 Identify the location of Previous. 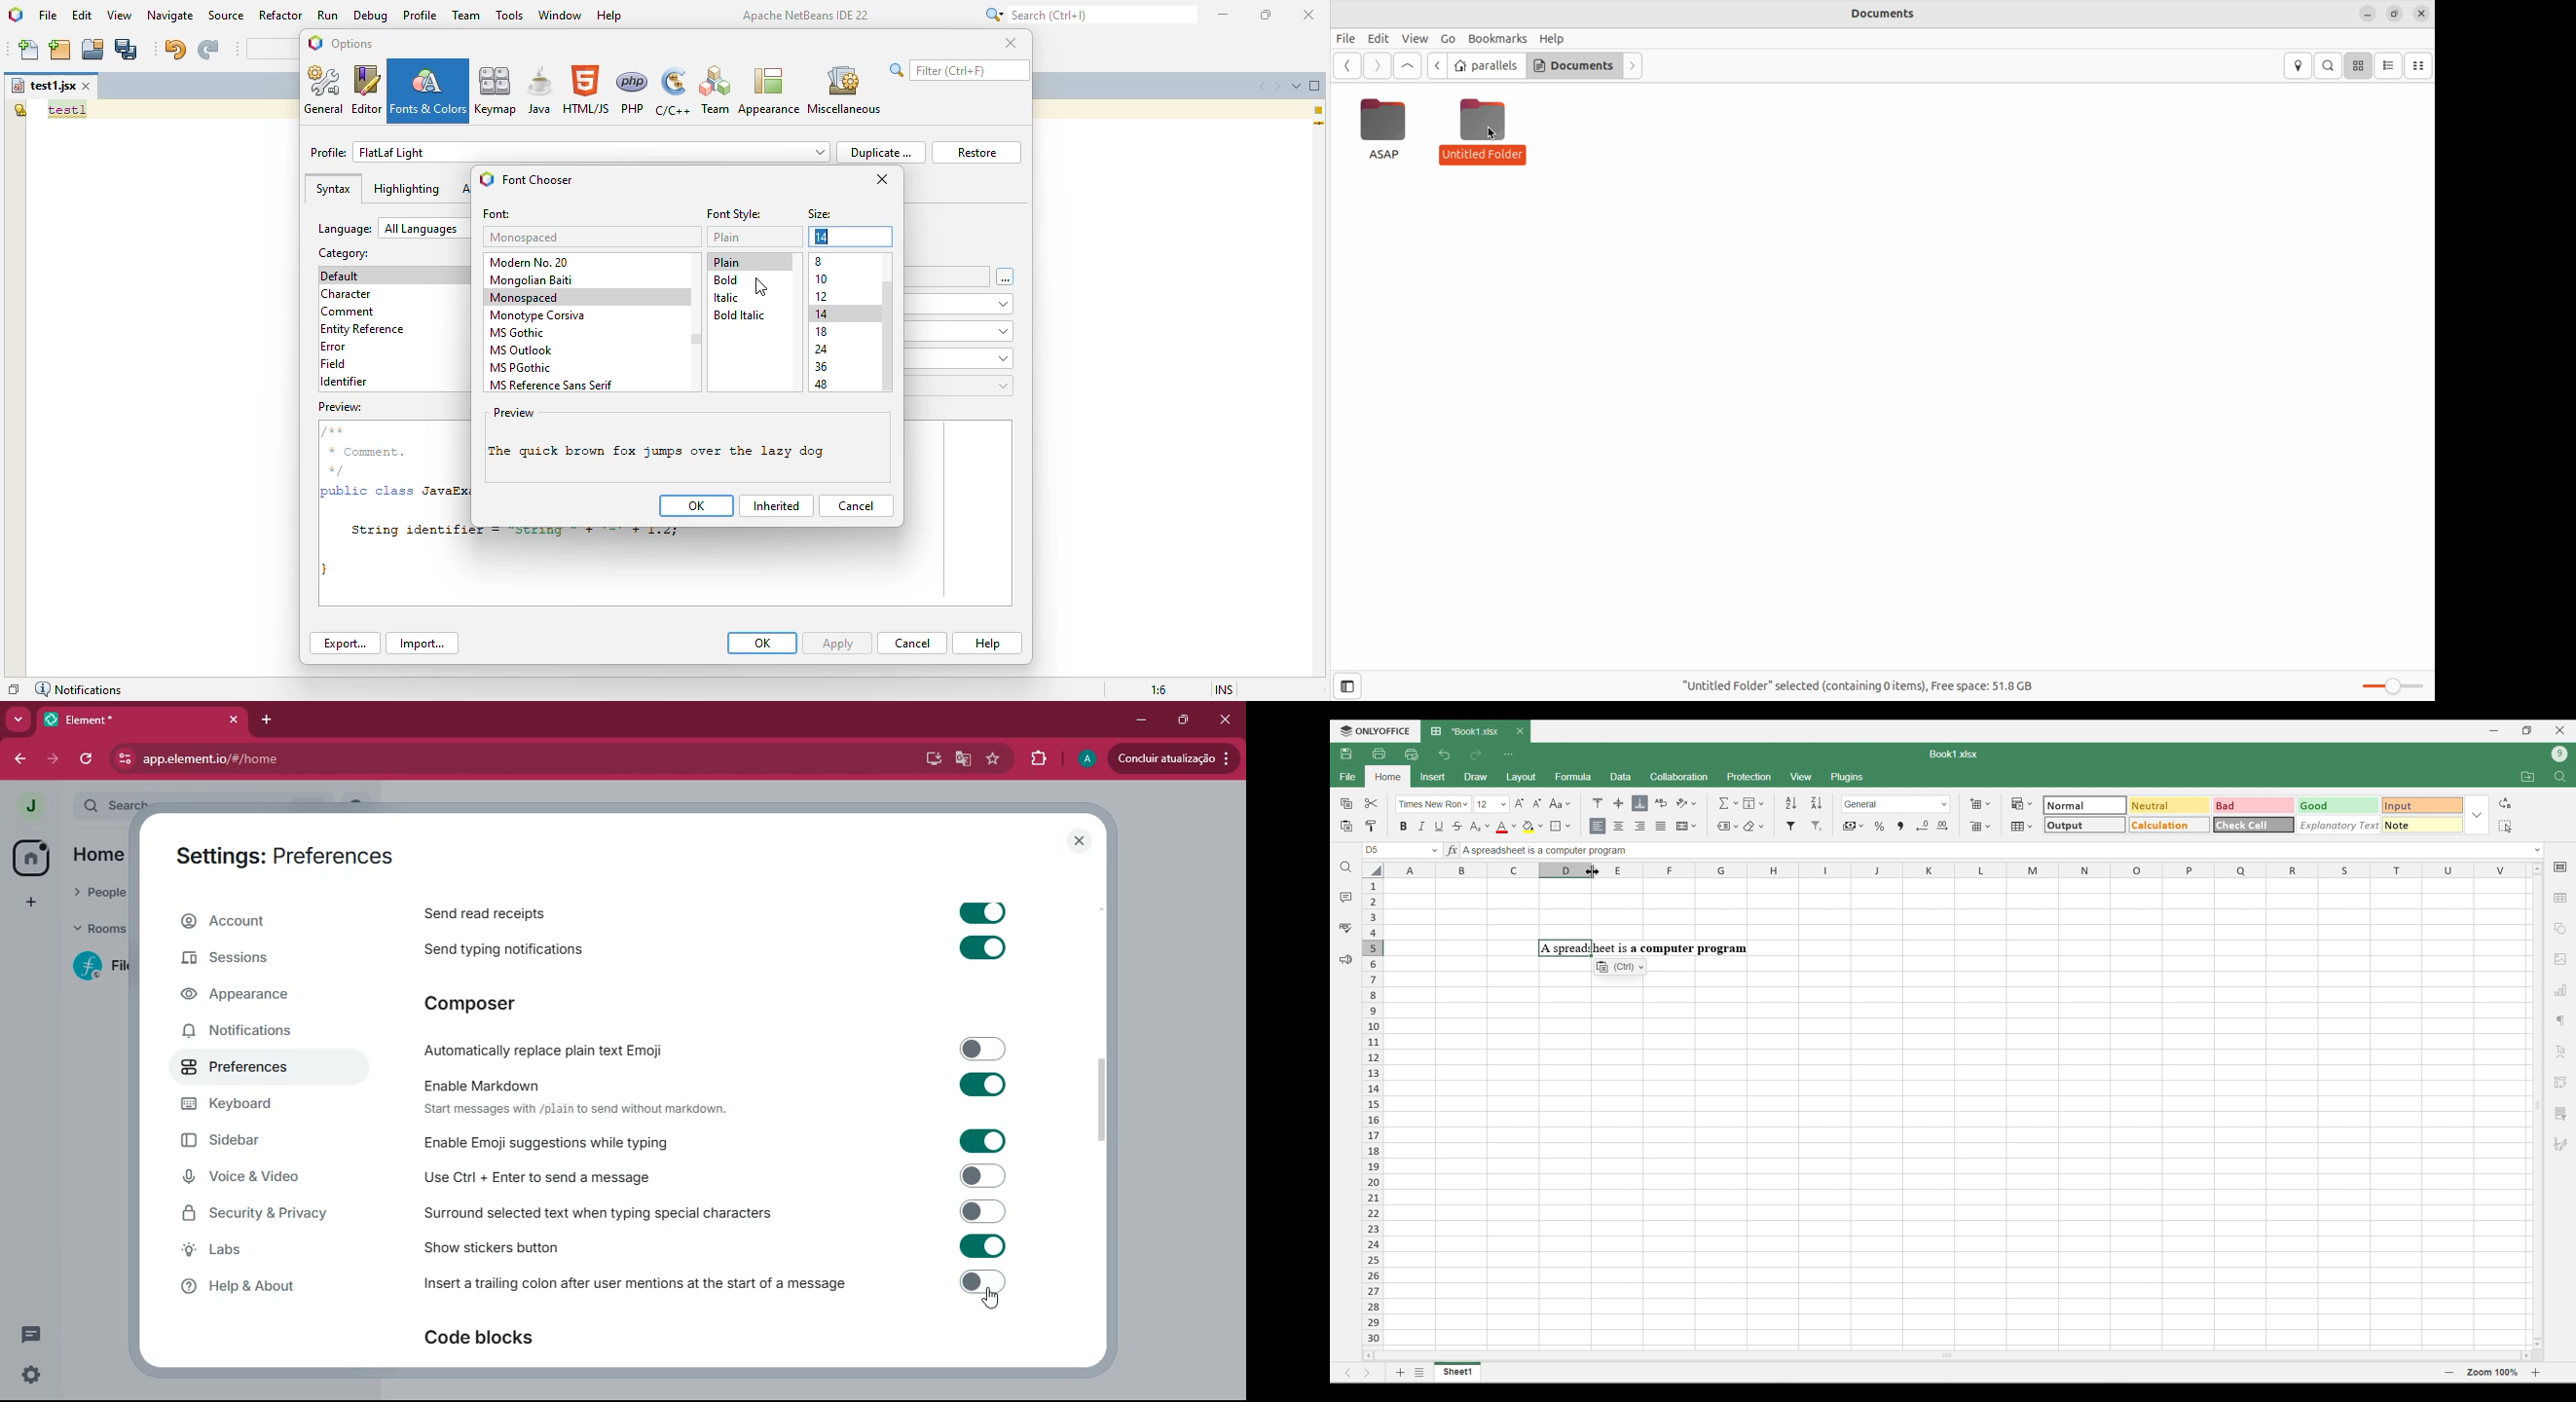
(1347, 1373).